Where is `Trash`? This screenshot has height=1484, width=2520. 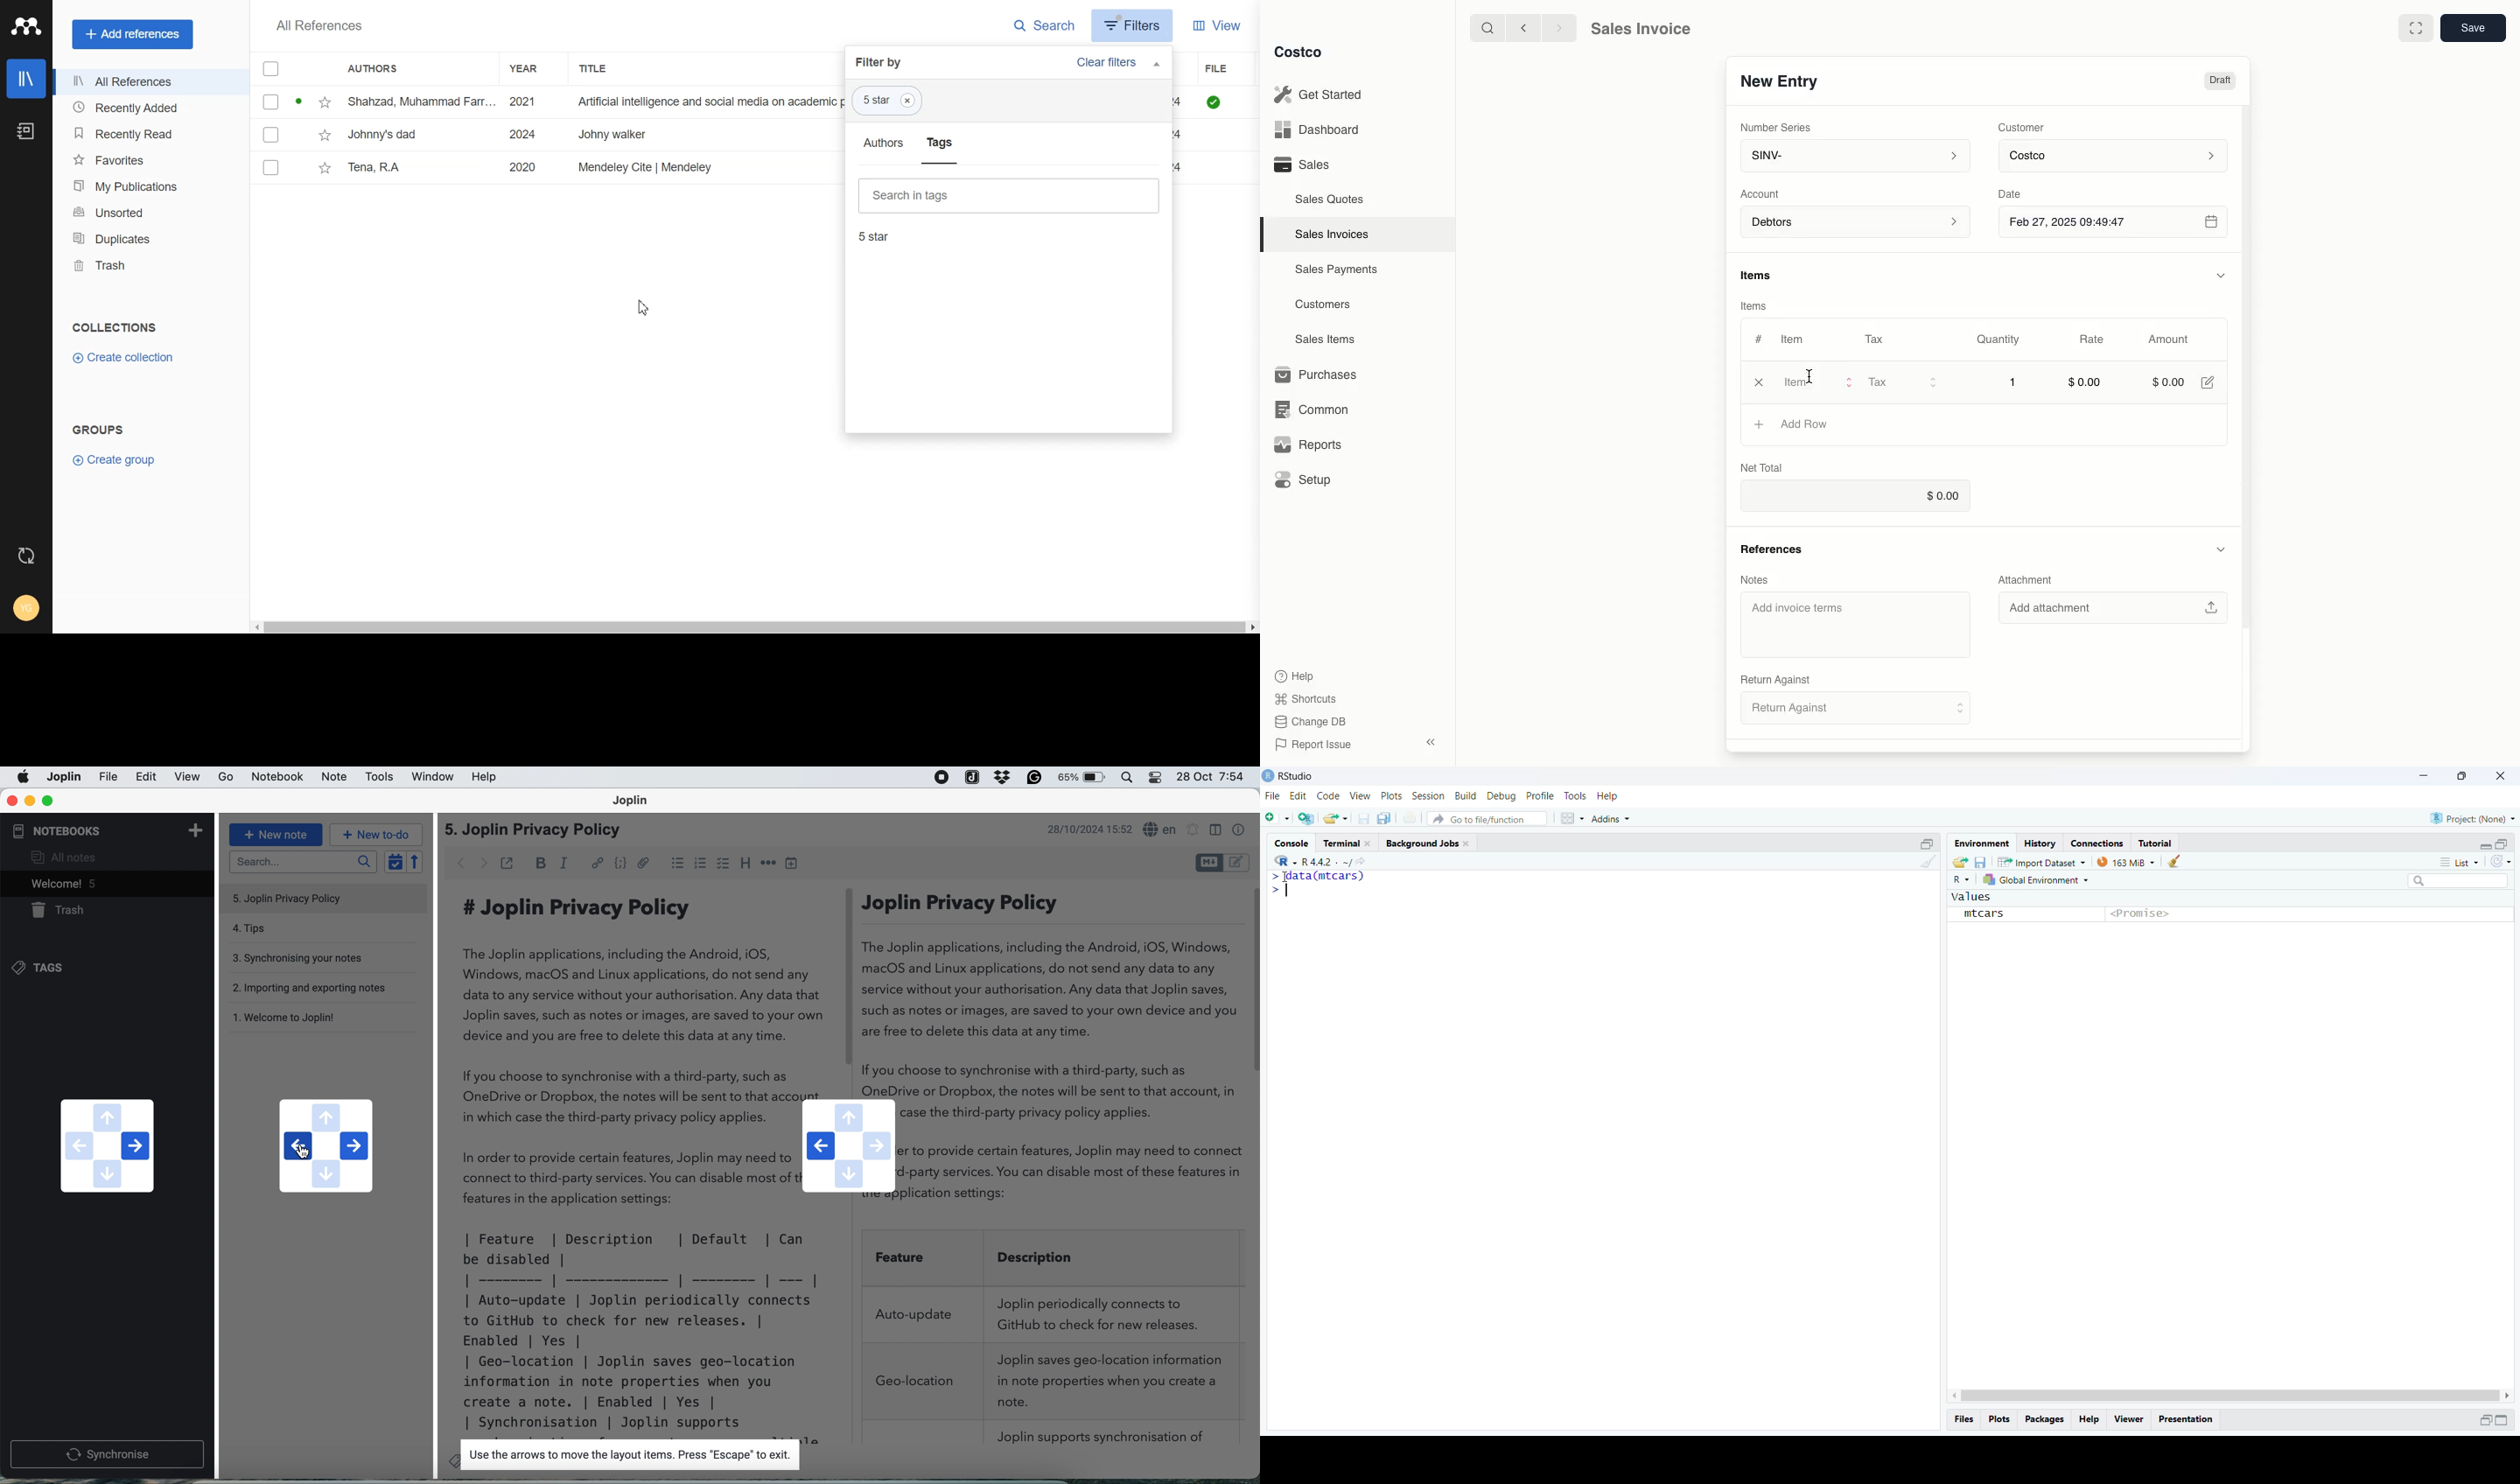
Trash is located at coordinates (148, 266).